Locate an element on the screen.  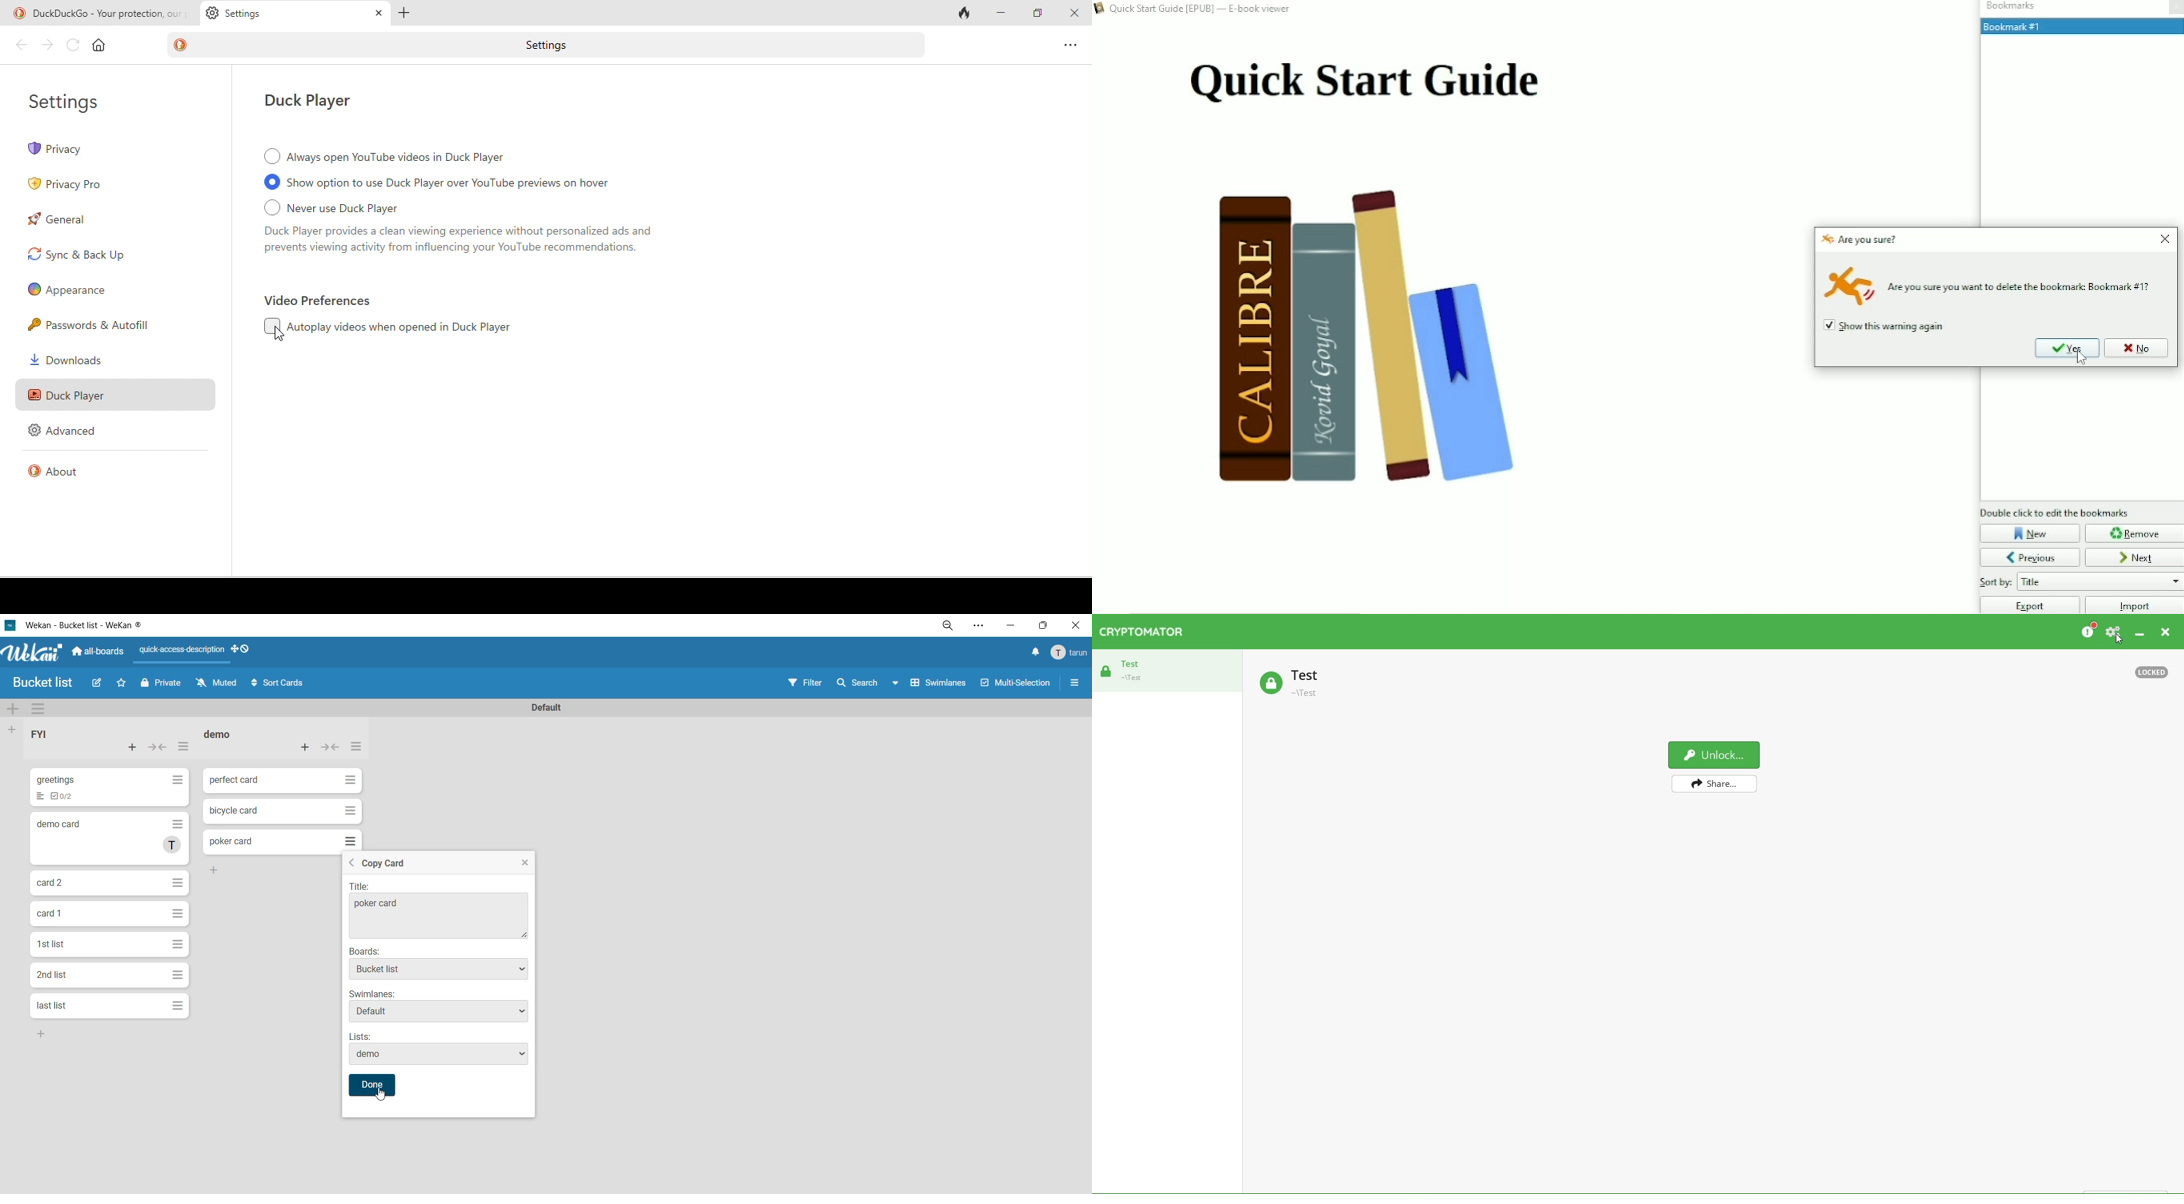
swimlanes is located at coordinates (941, 685).